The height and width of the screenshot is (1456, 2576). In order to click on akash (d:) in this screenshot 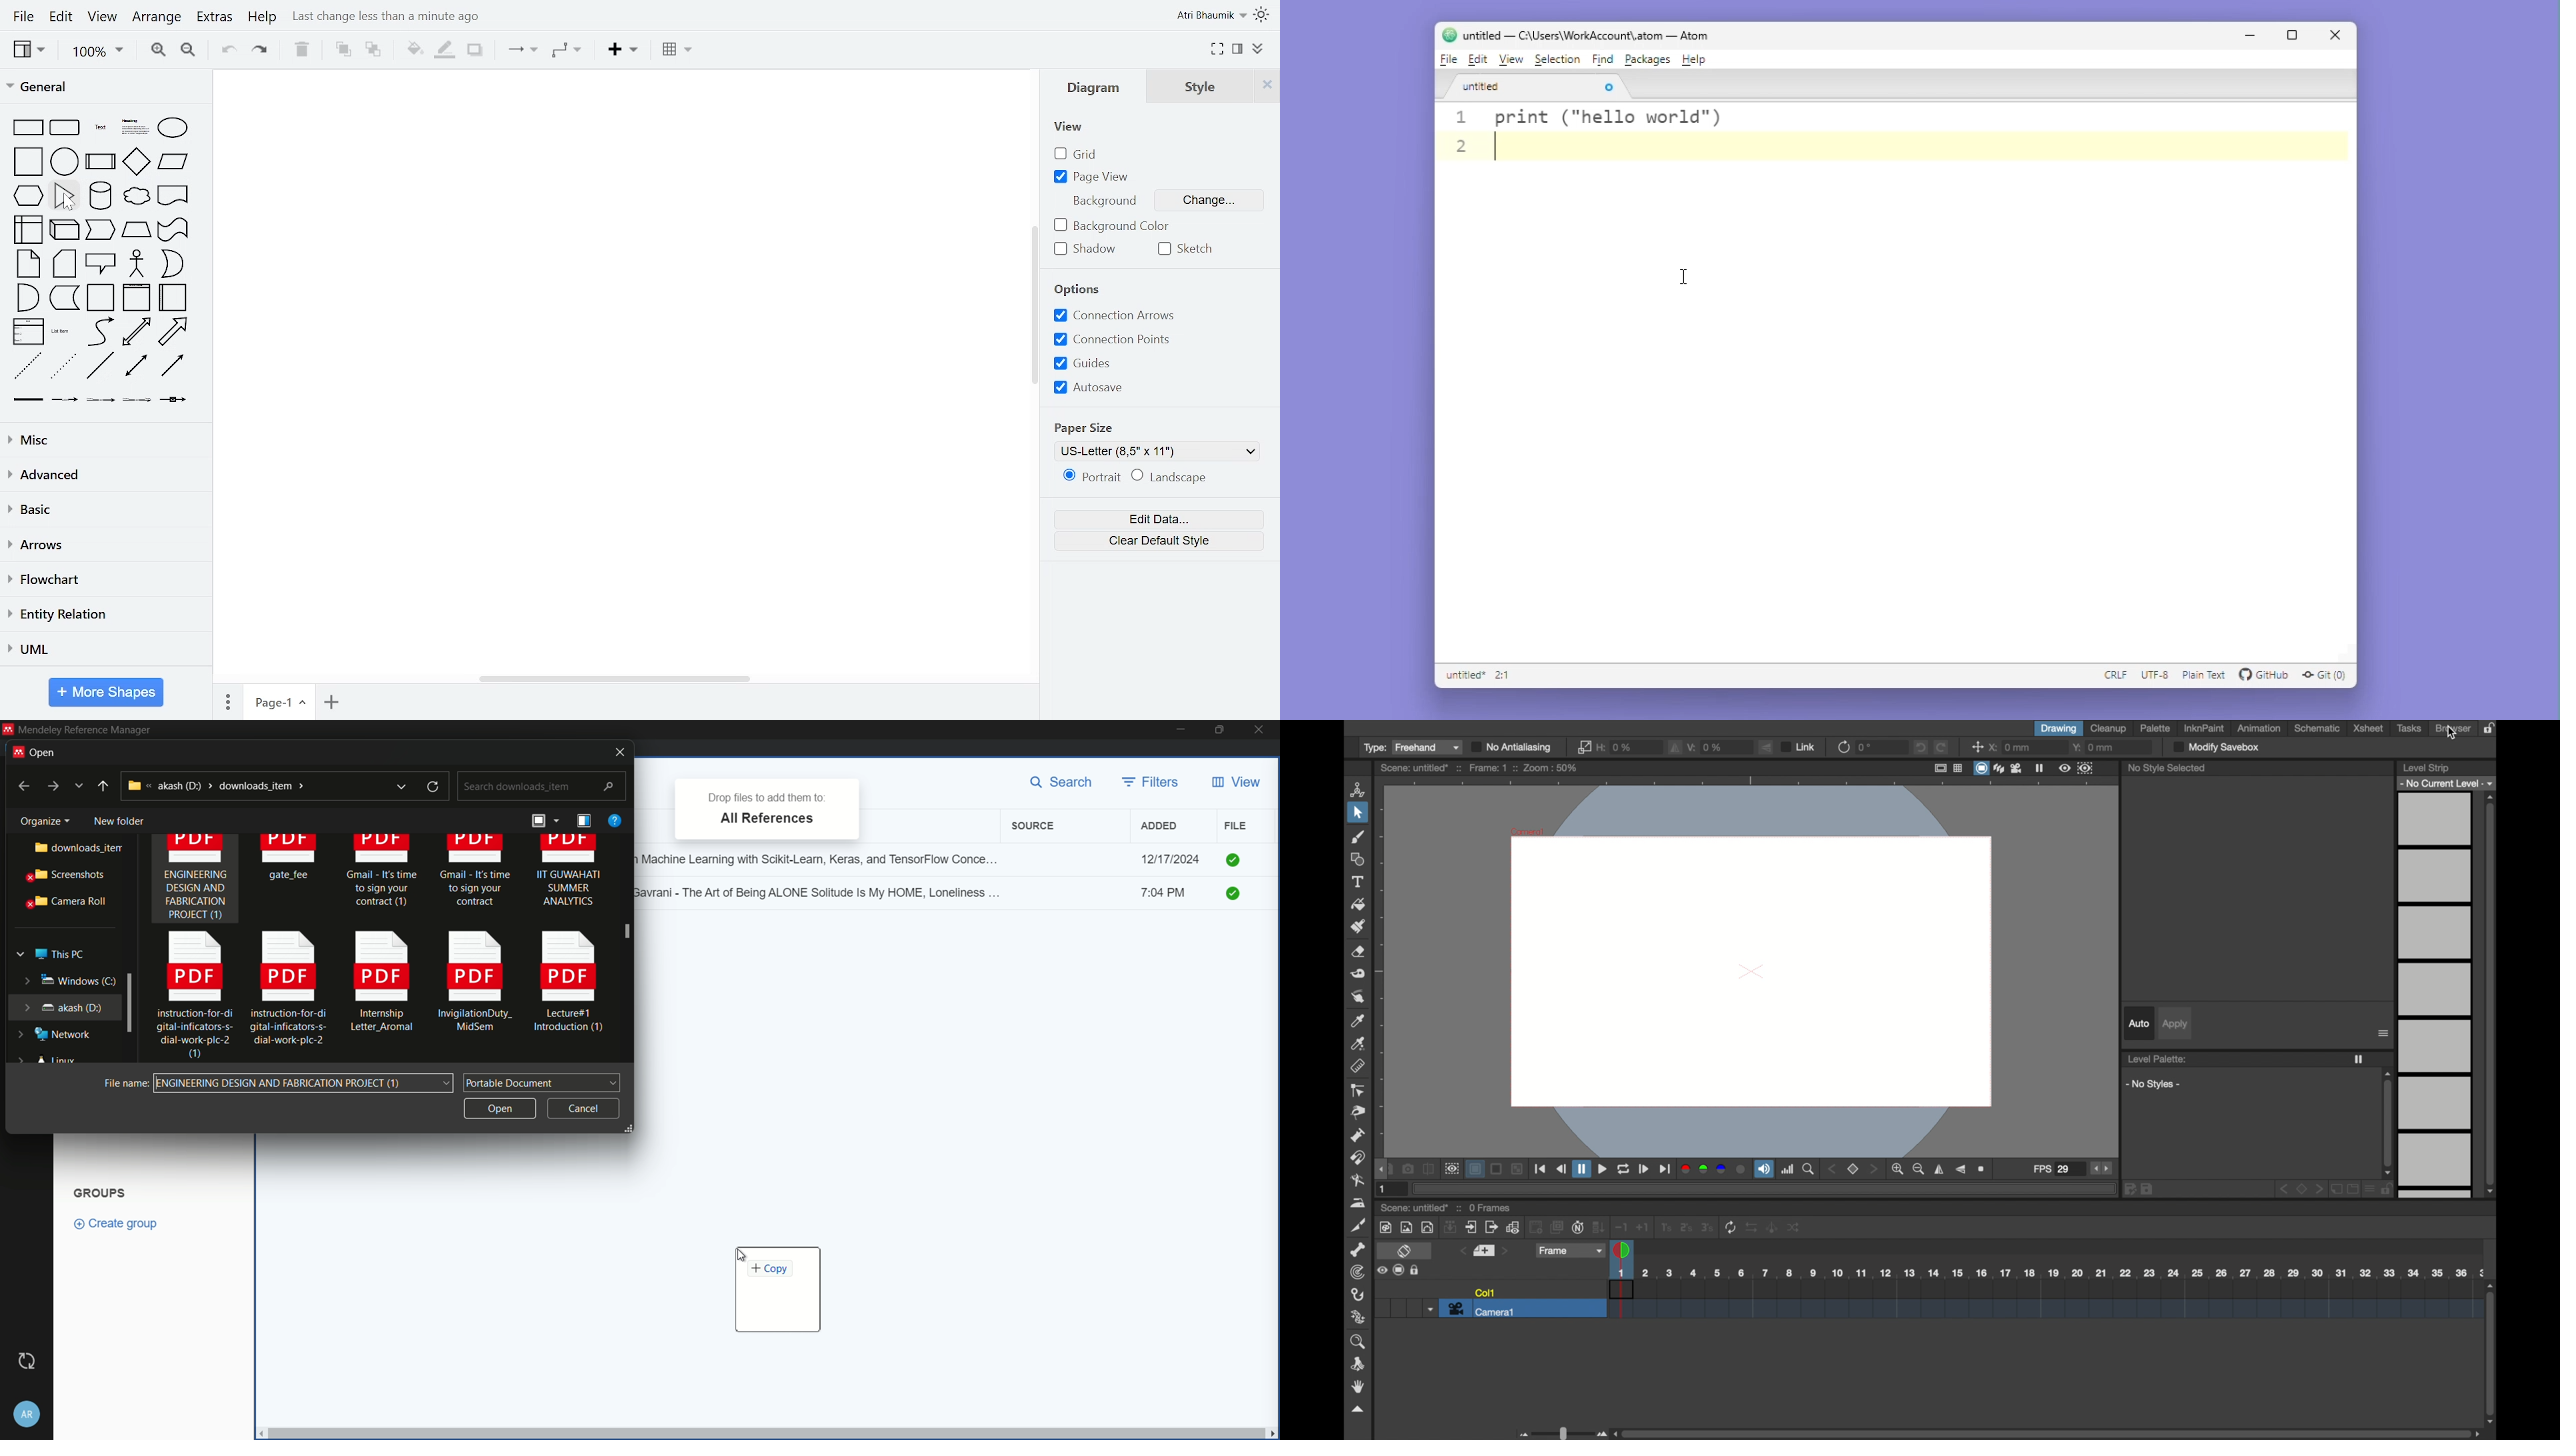, I will do `click(62, 1006)`.